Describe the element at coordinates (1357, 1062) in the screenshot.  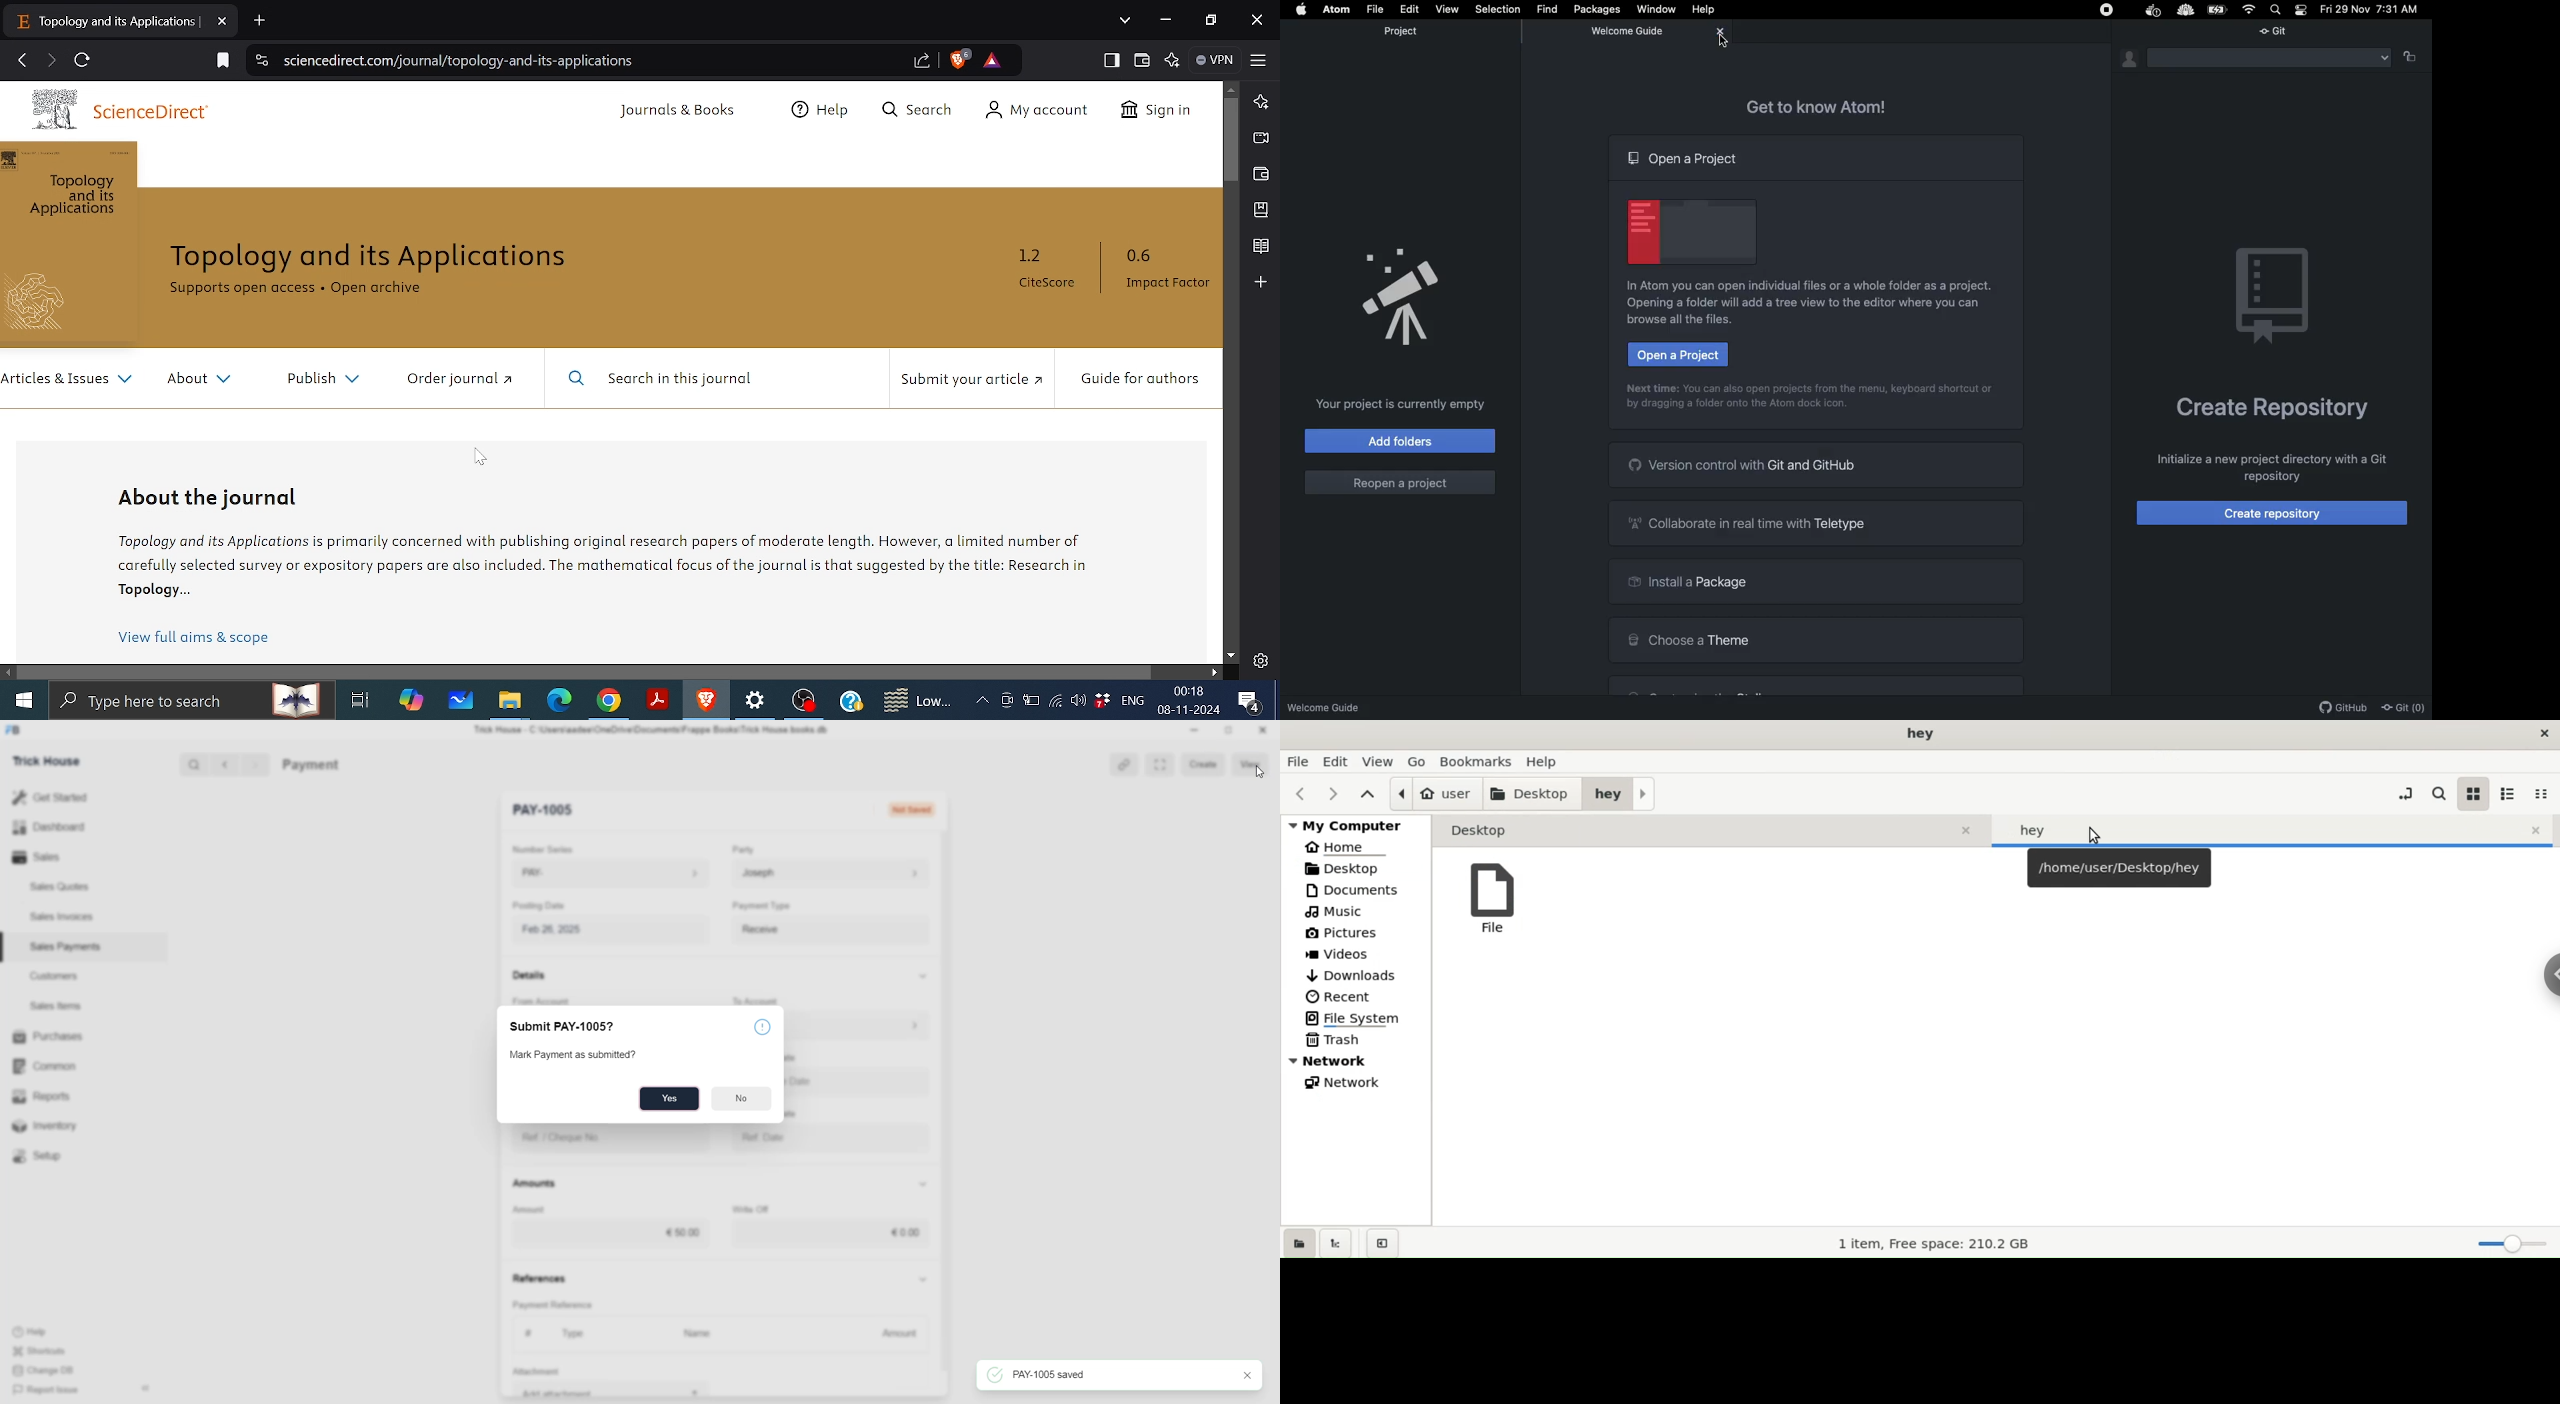
I see `network` at that location.